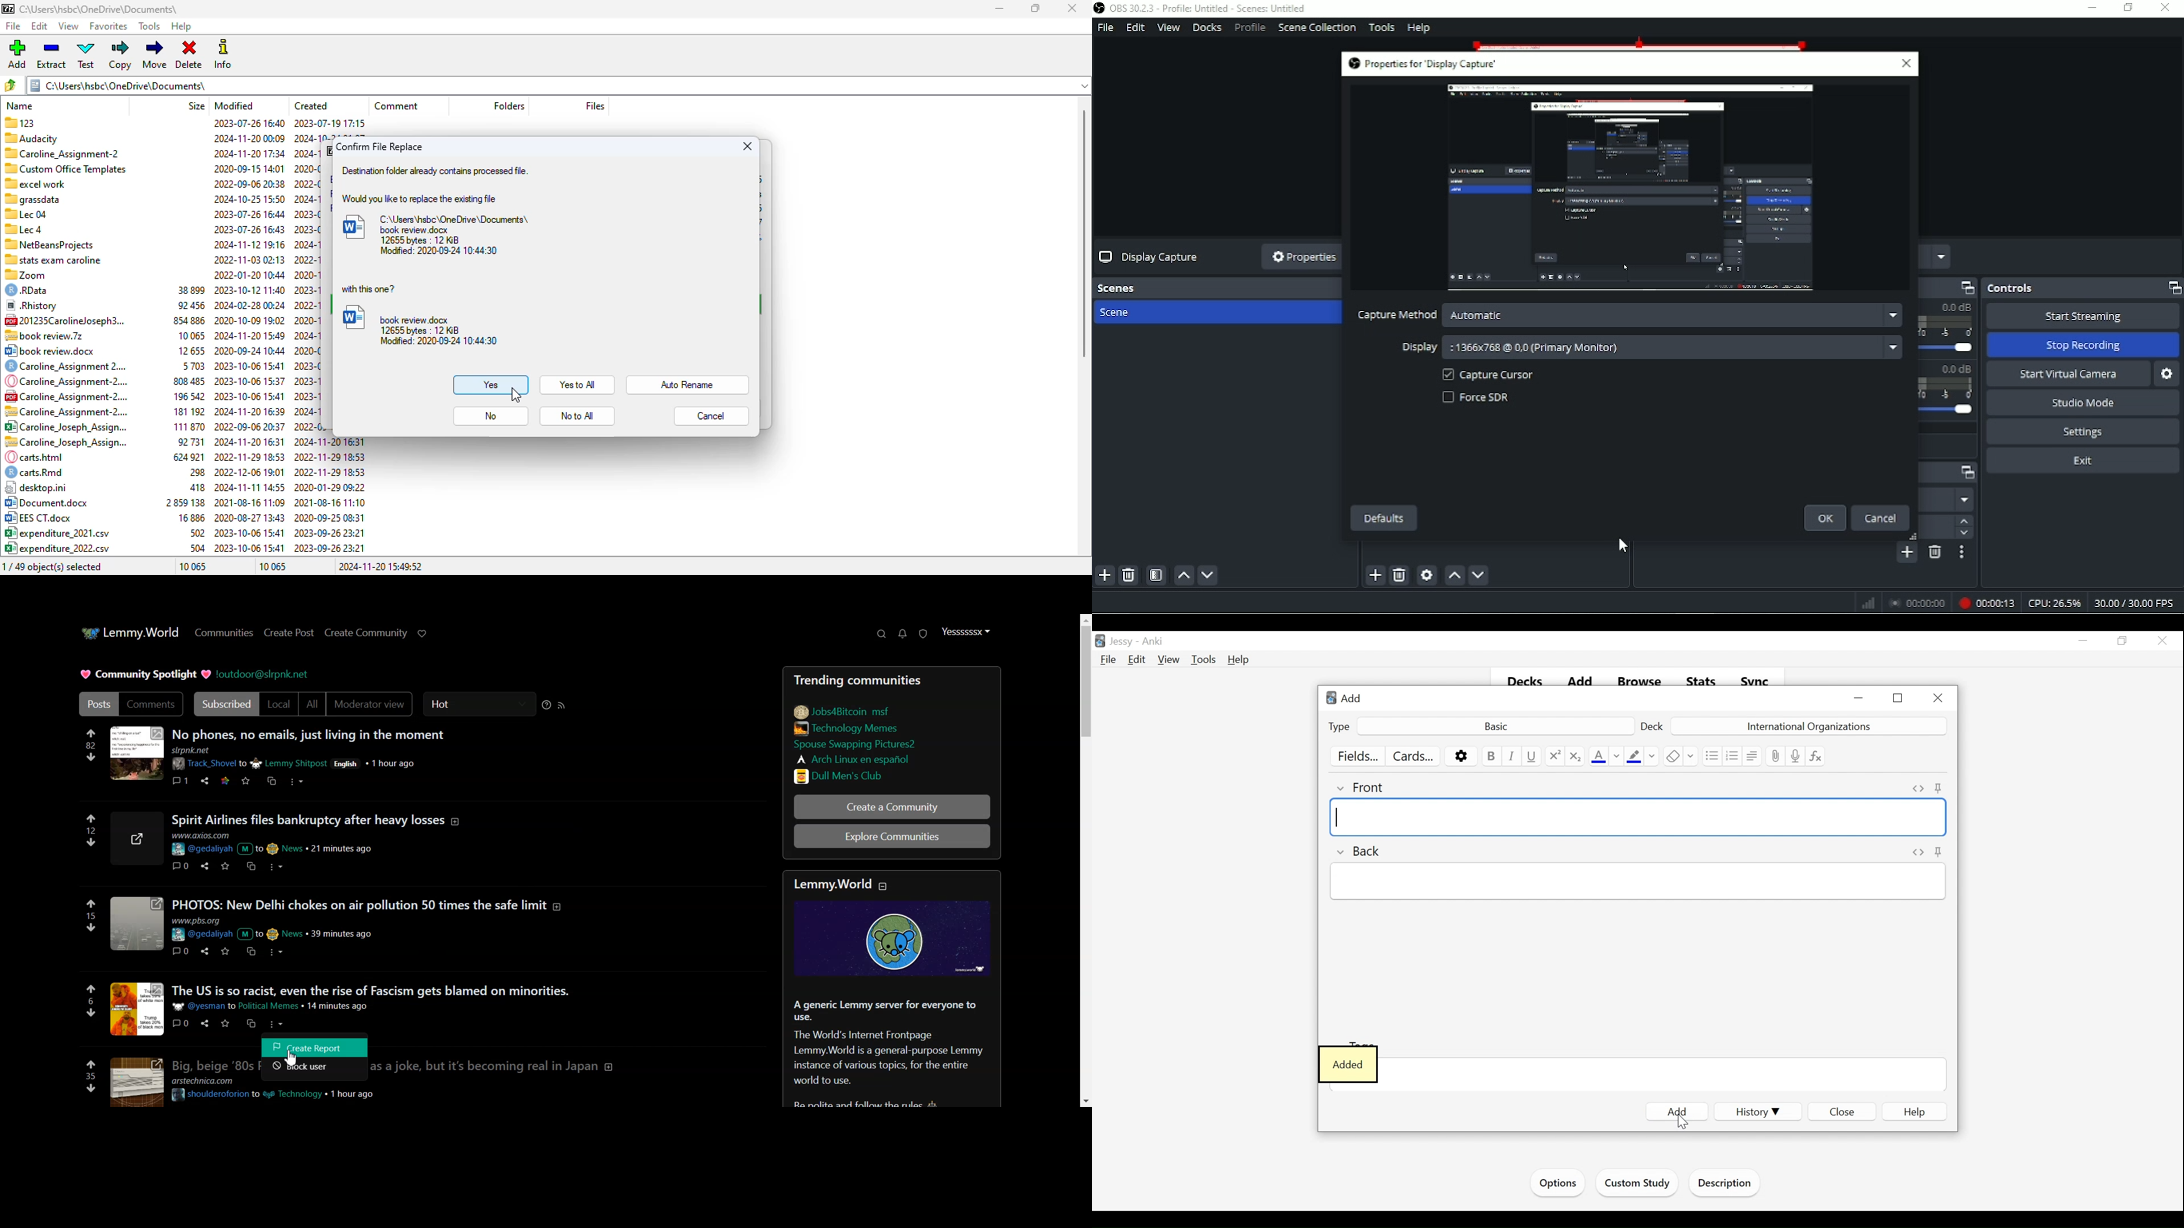  I want to click on would you like to replace the existing file, so click(420, 200).